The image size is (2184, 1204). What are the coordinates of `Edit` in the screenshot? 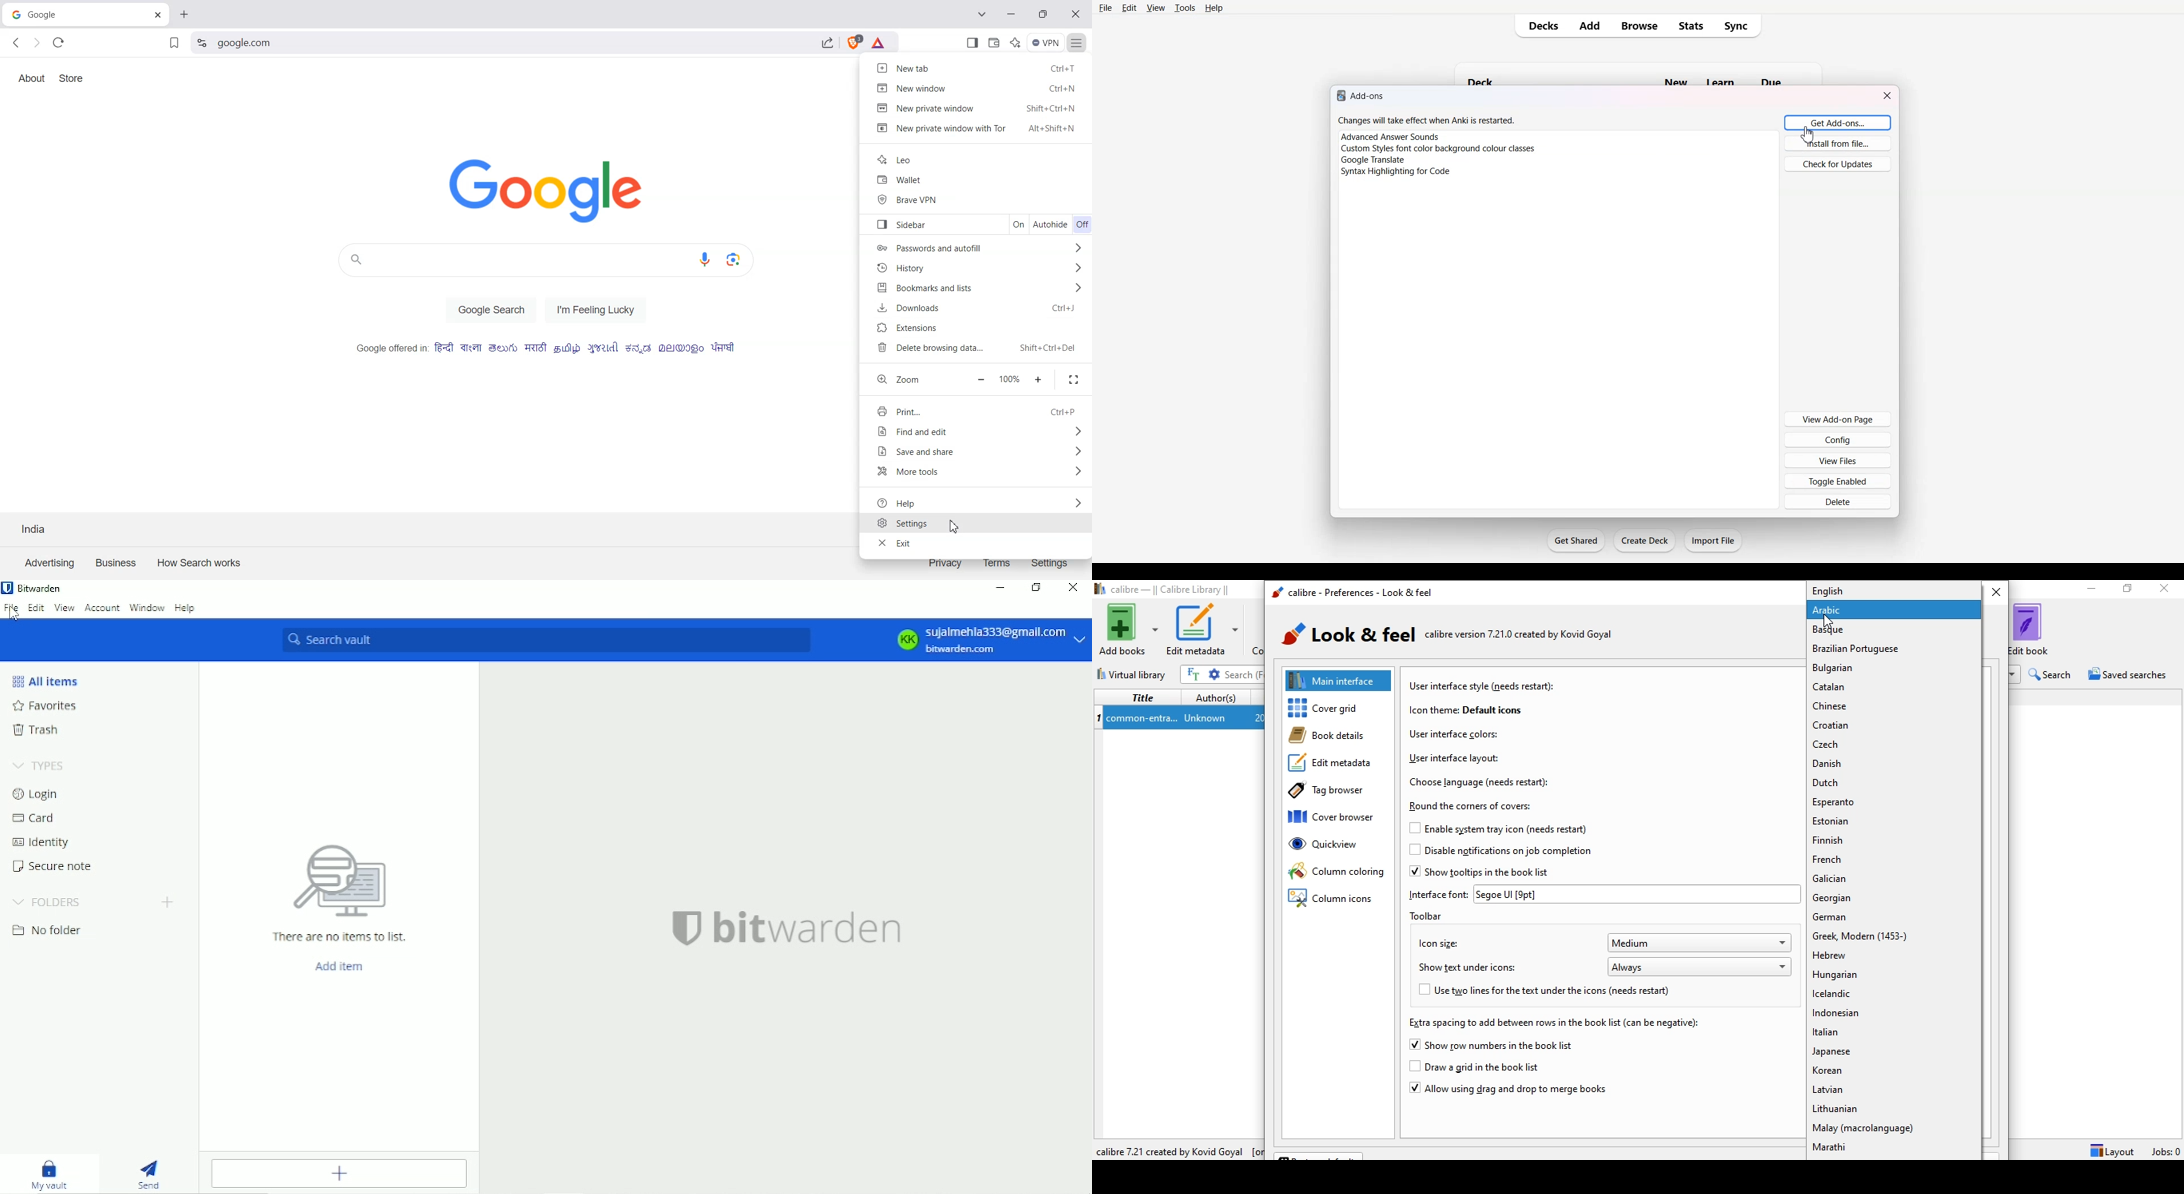 It's located at (1128, 8).